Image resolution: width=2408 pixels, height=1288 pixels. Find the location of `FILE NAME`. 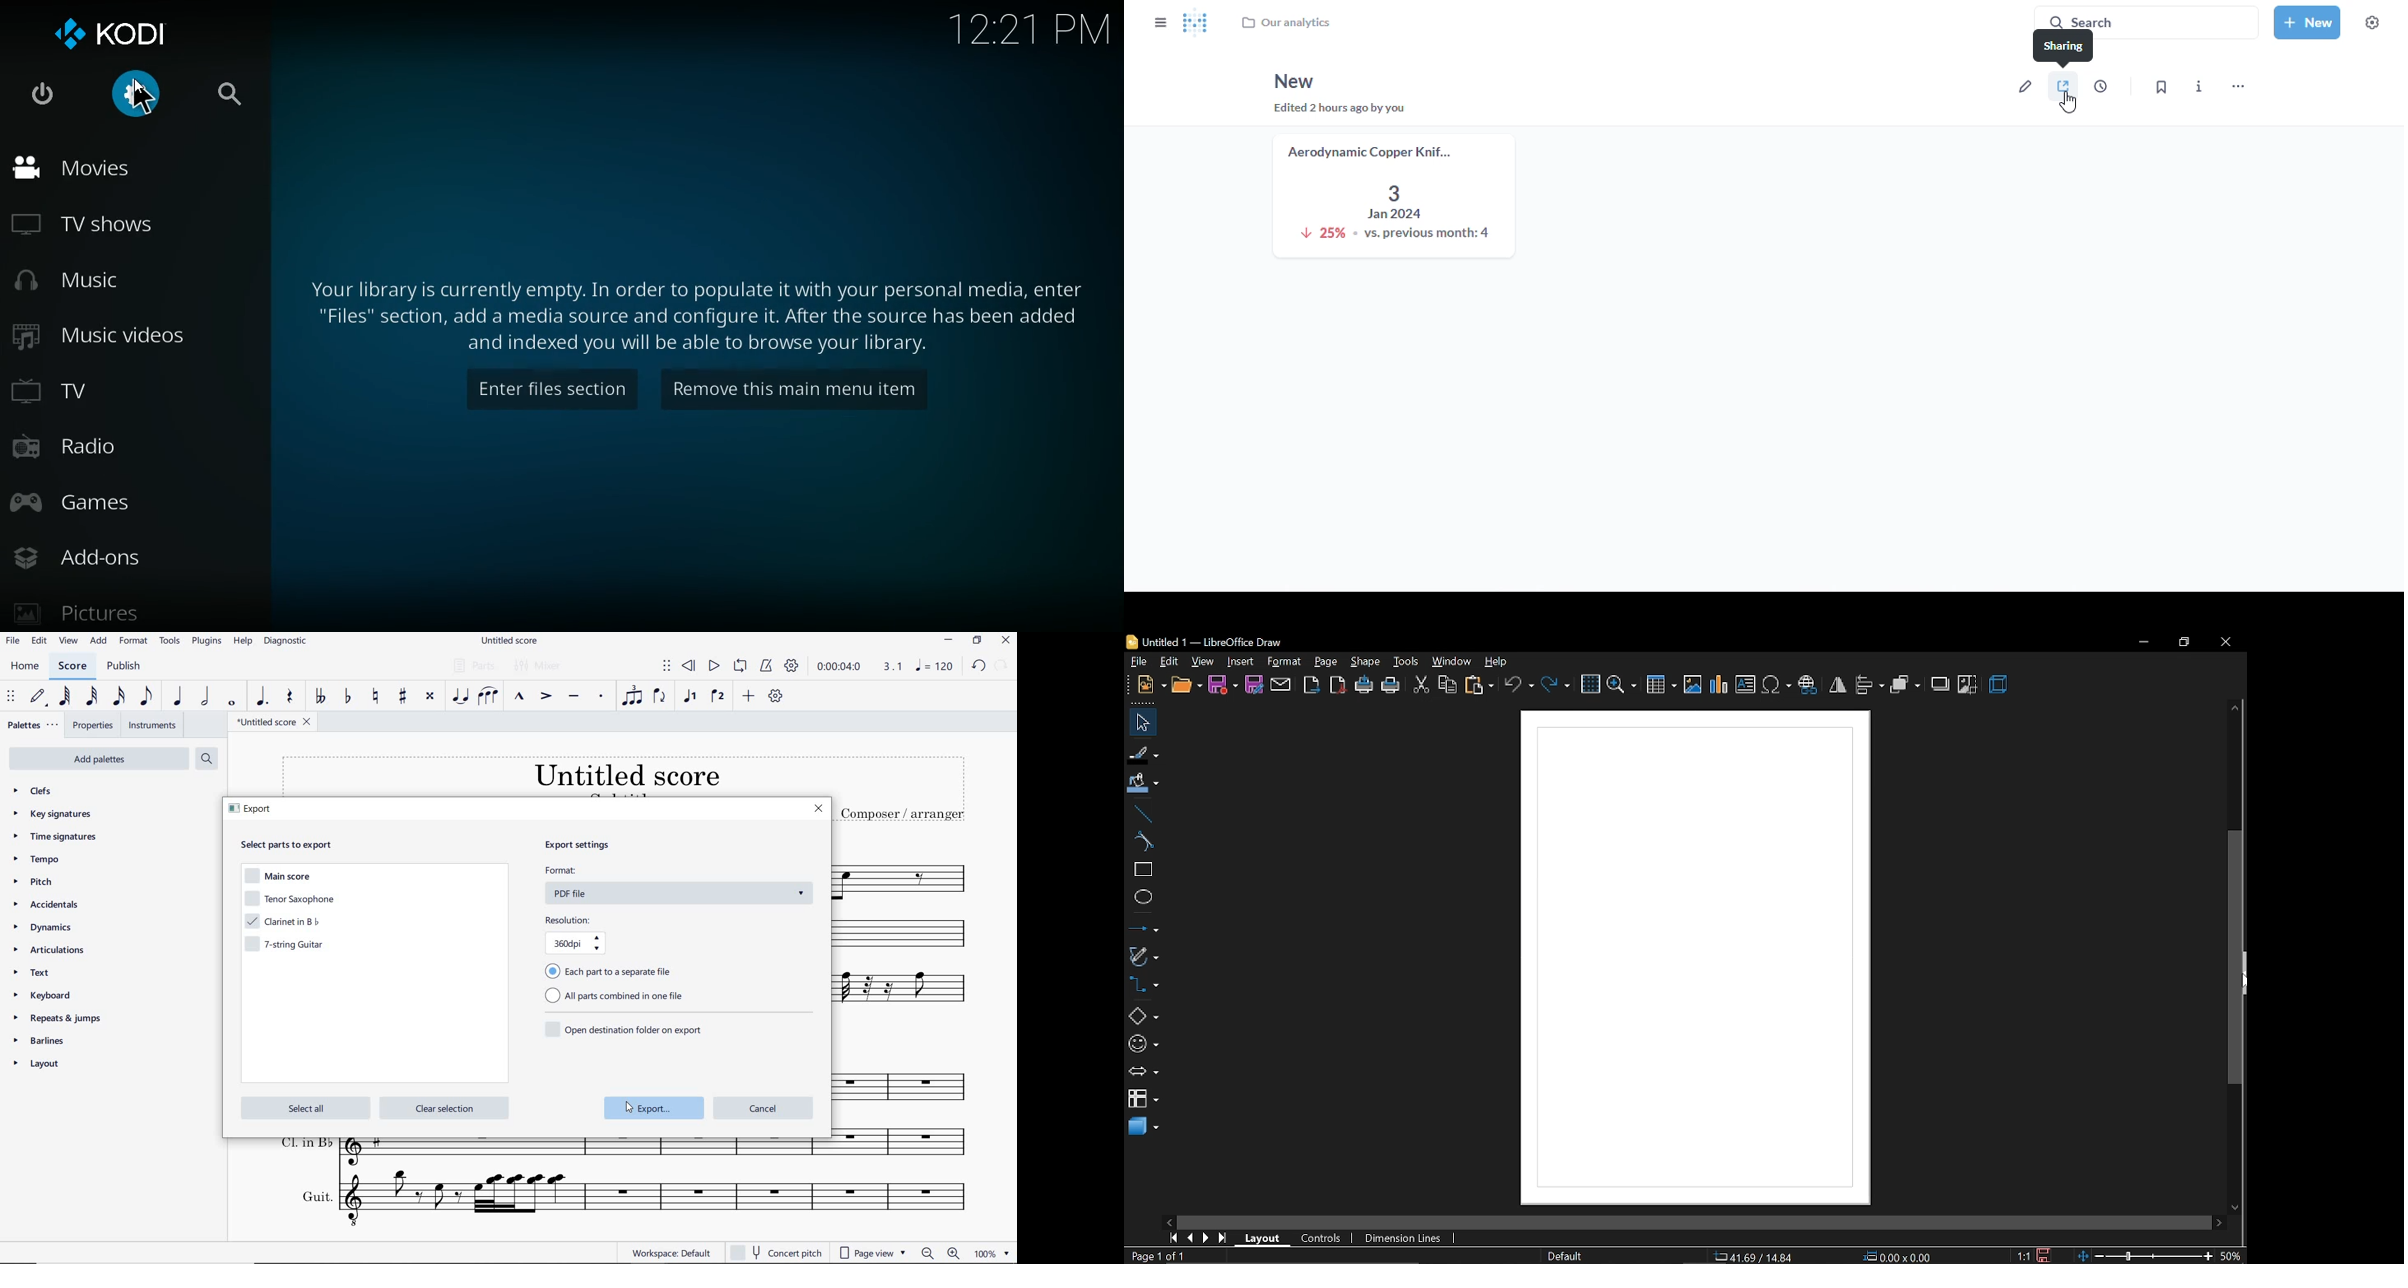

FILE NAME is located at coordinates (274, 723).